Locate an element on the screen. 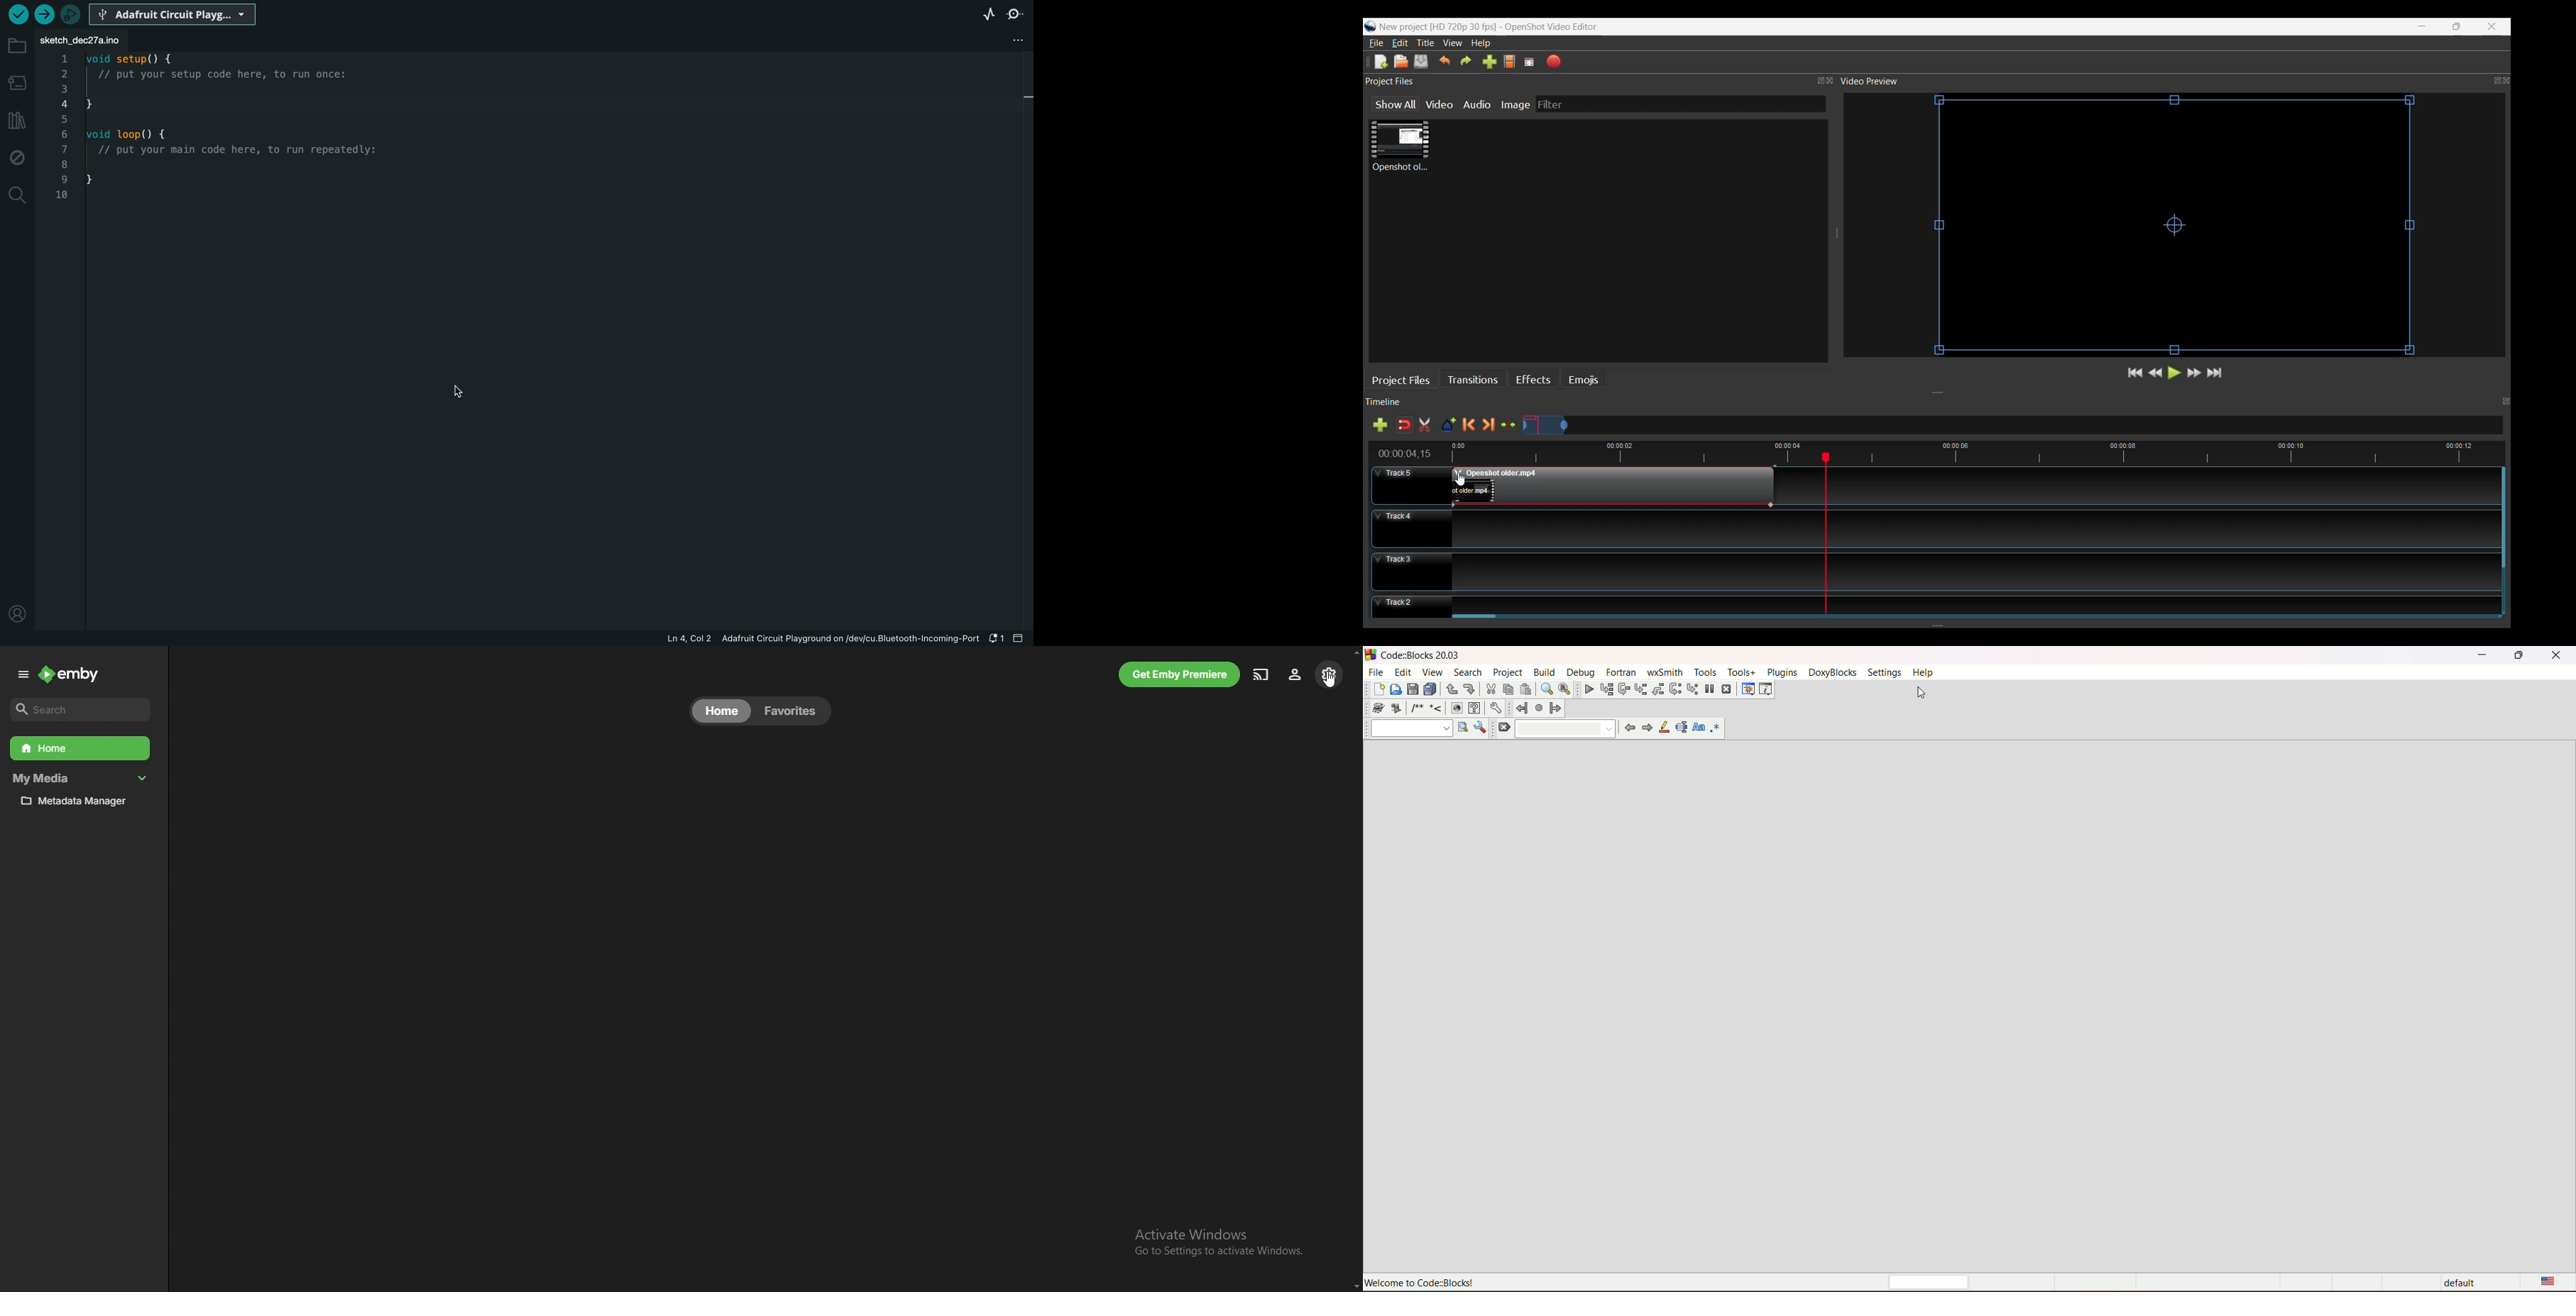  search is located at coordinates (1467, 672).